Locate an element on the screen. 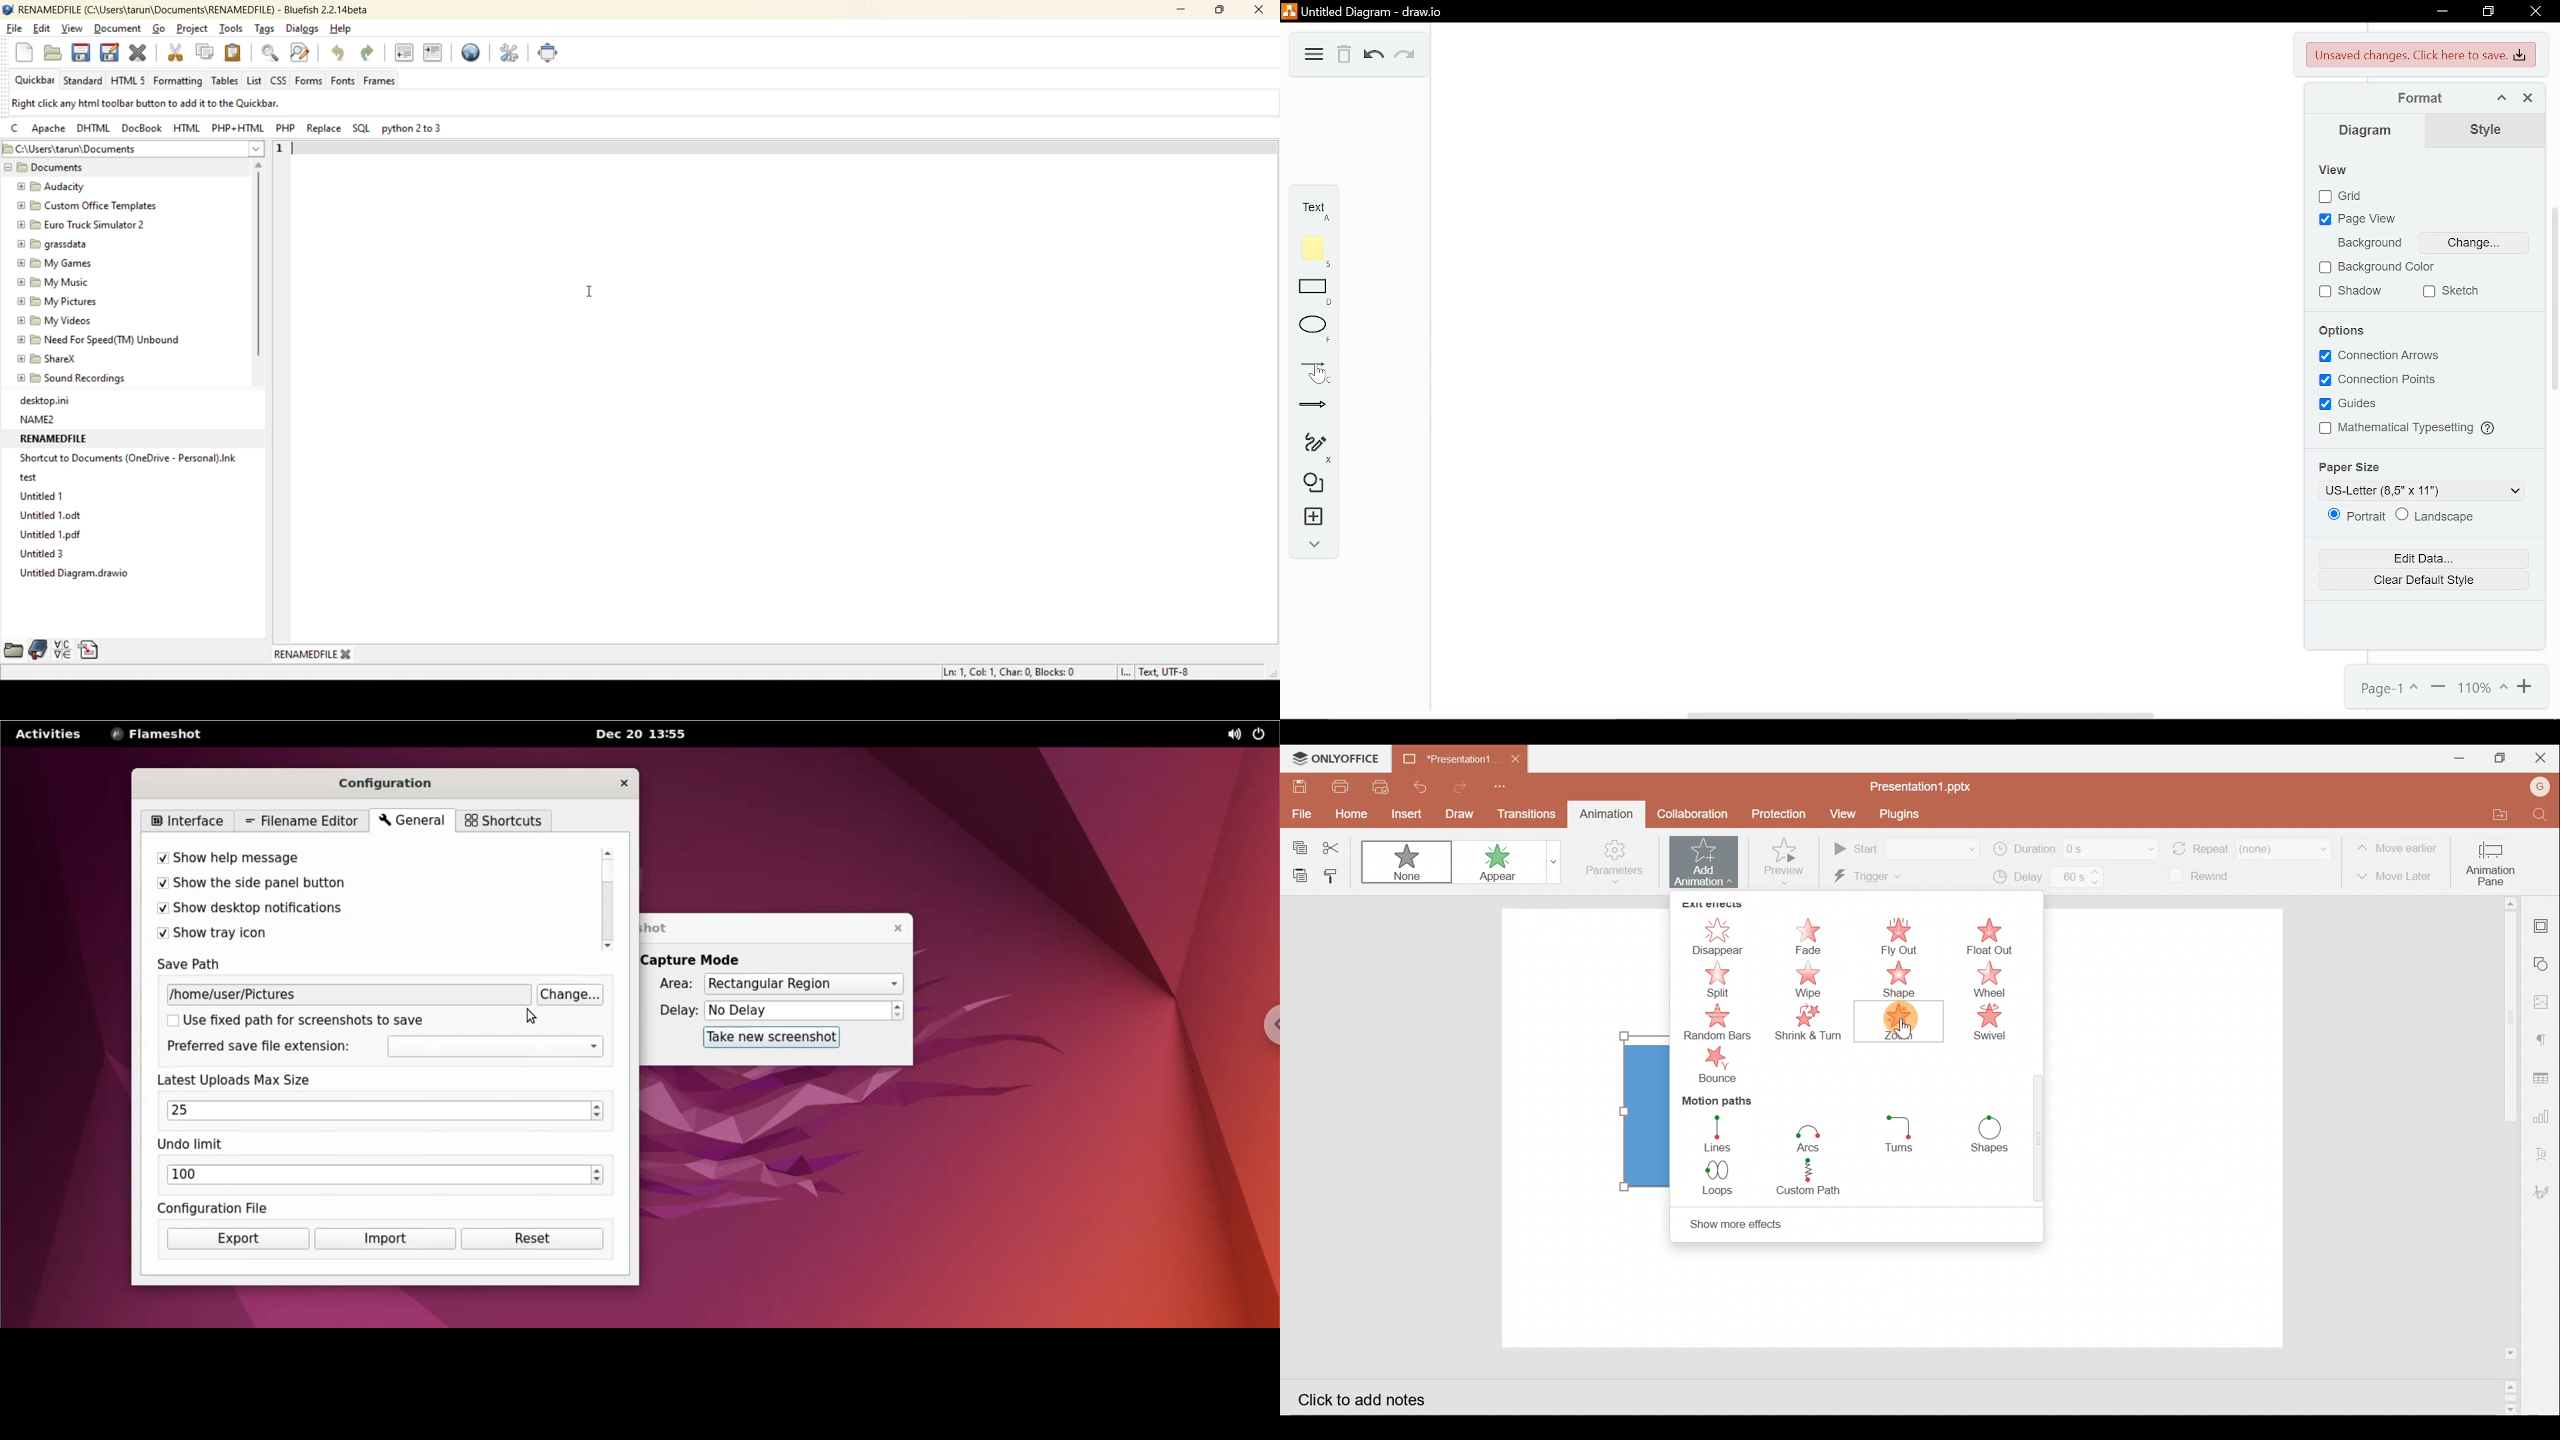  charmap is located at coordinates (62, 651).